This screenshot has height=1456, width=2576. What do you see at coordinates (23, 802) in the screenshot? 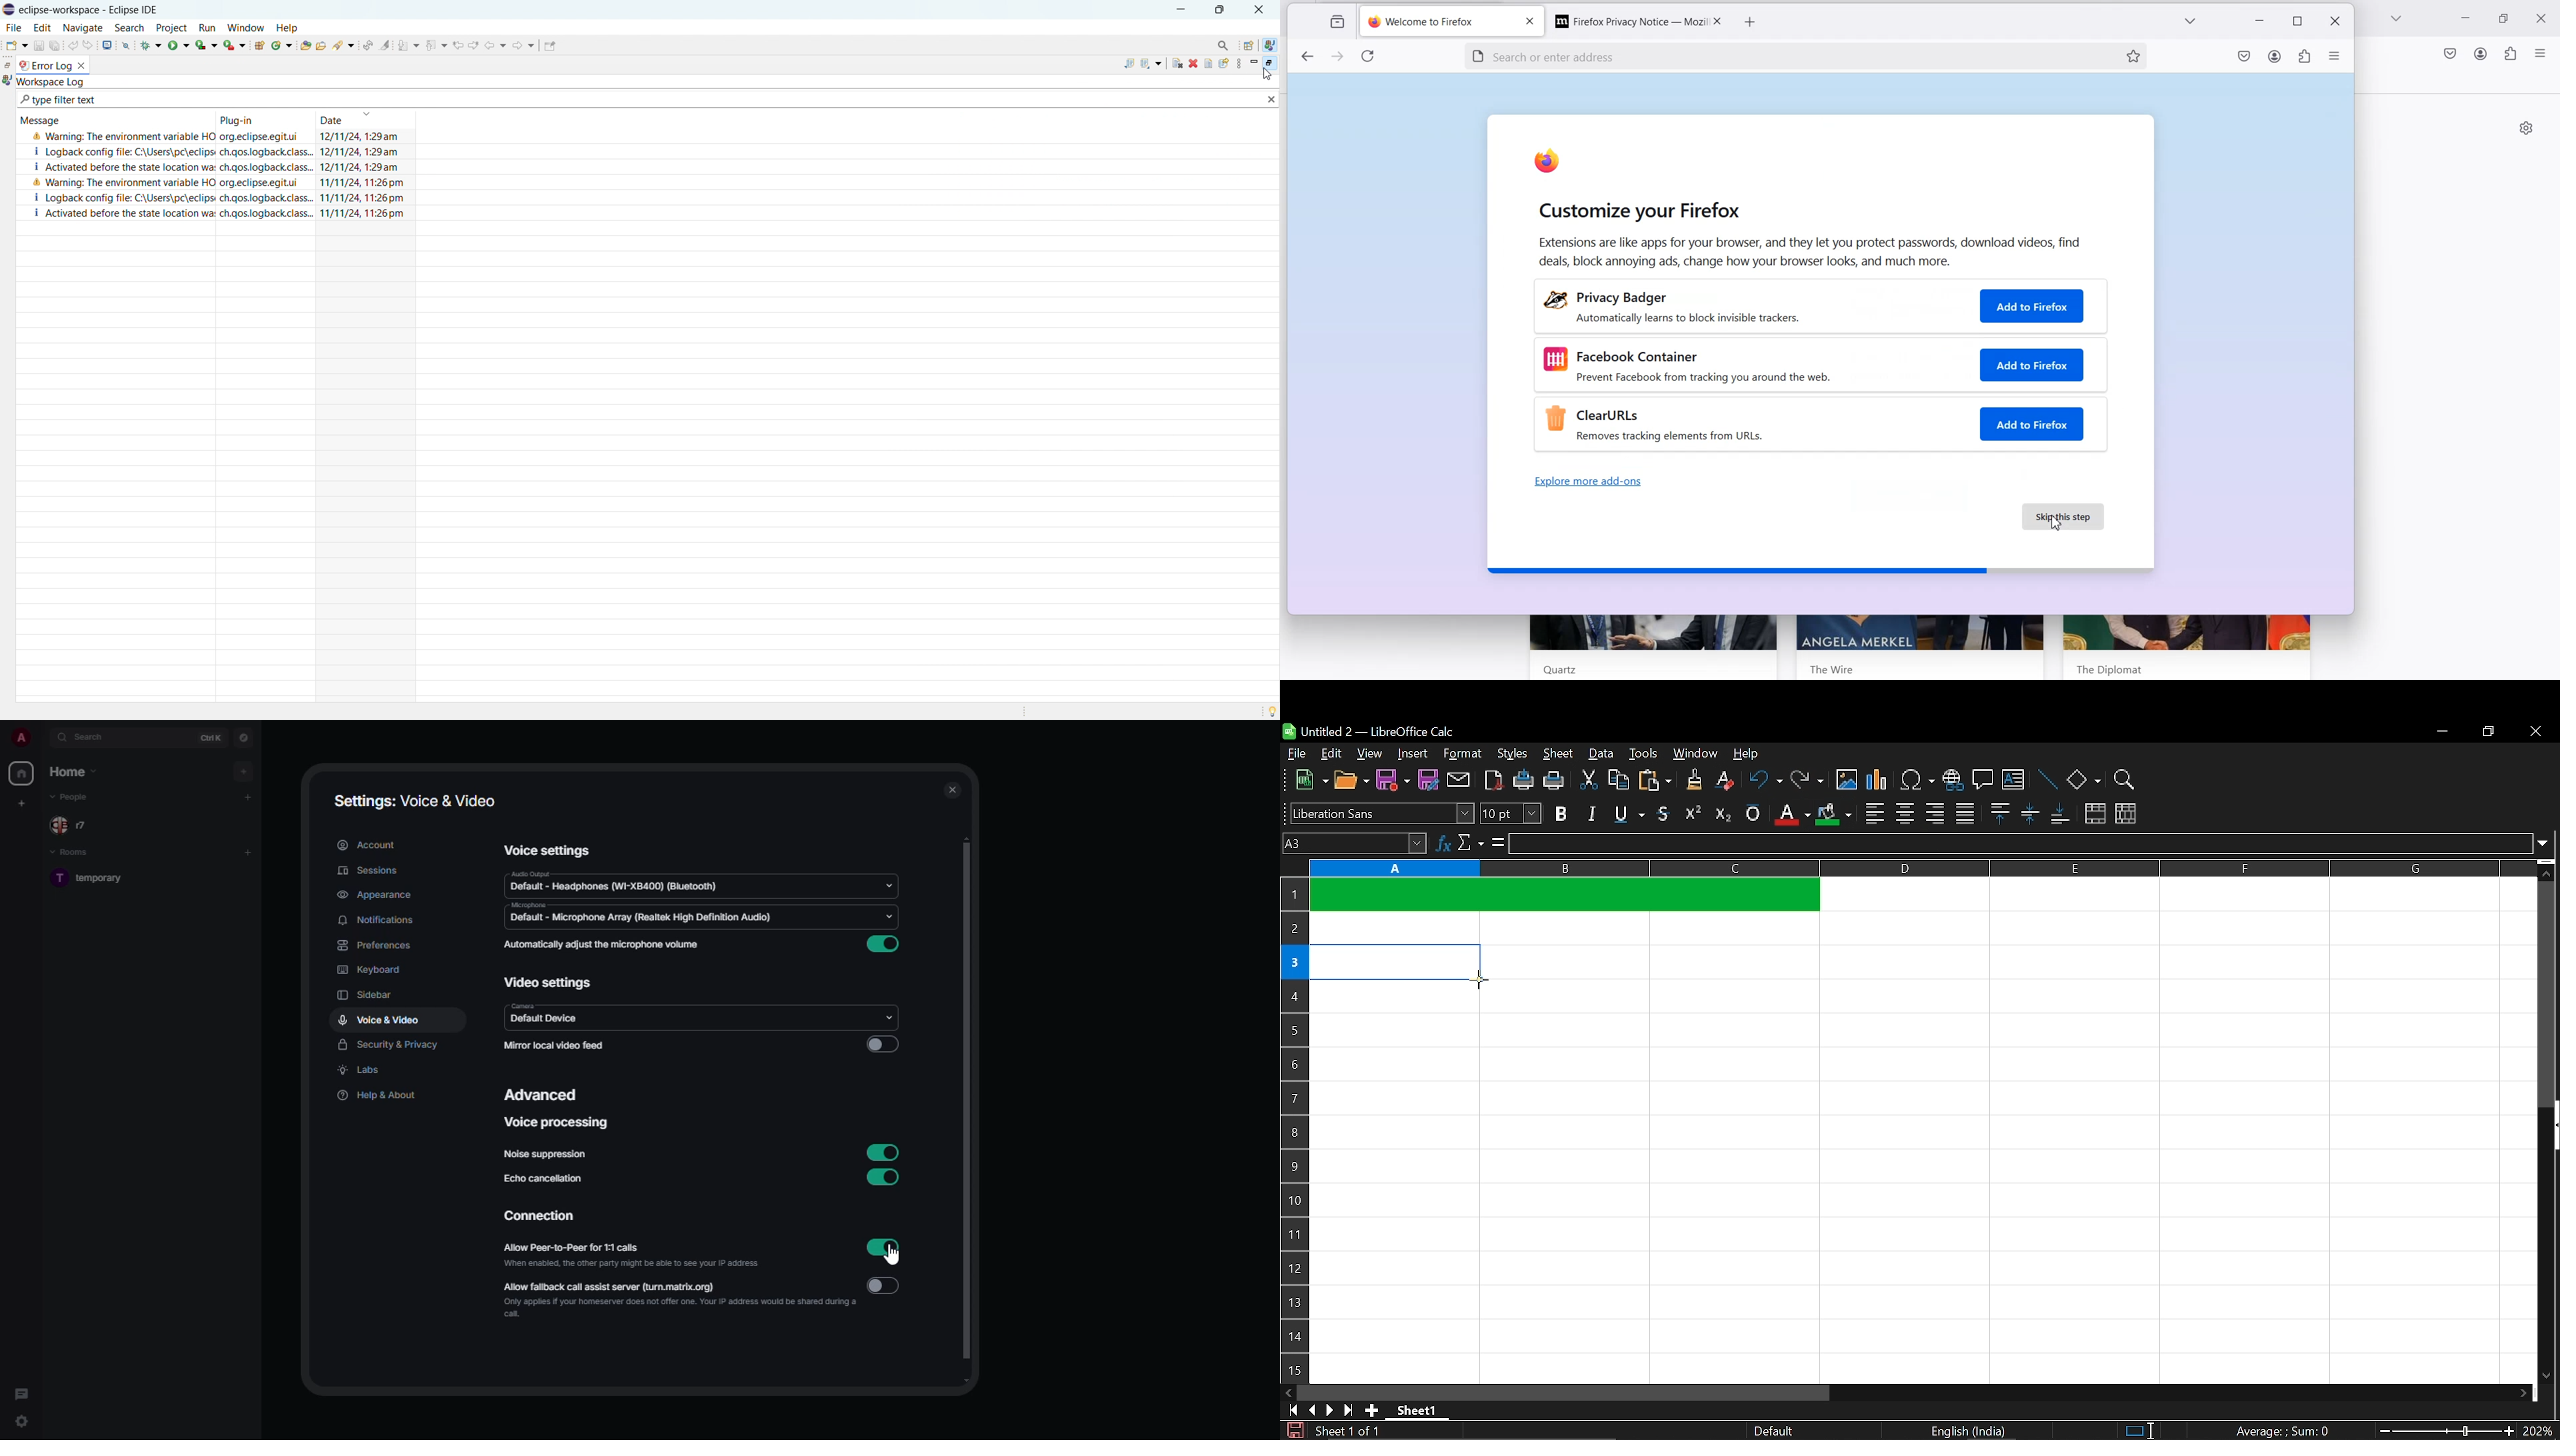
I see `create new space` at bounding box center [23, 802].